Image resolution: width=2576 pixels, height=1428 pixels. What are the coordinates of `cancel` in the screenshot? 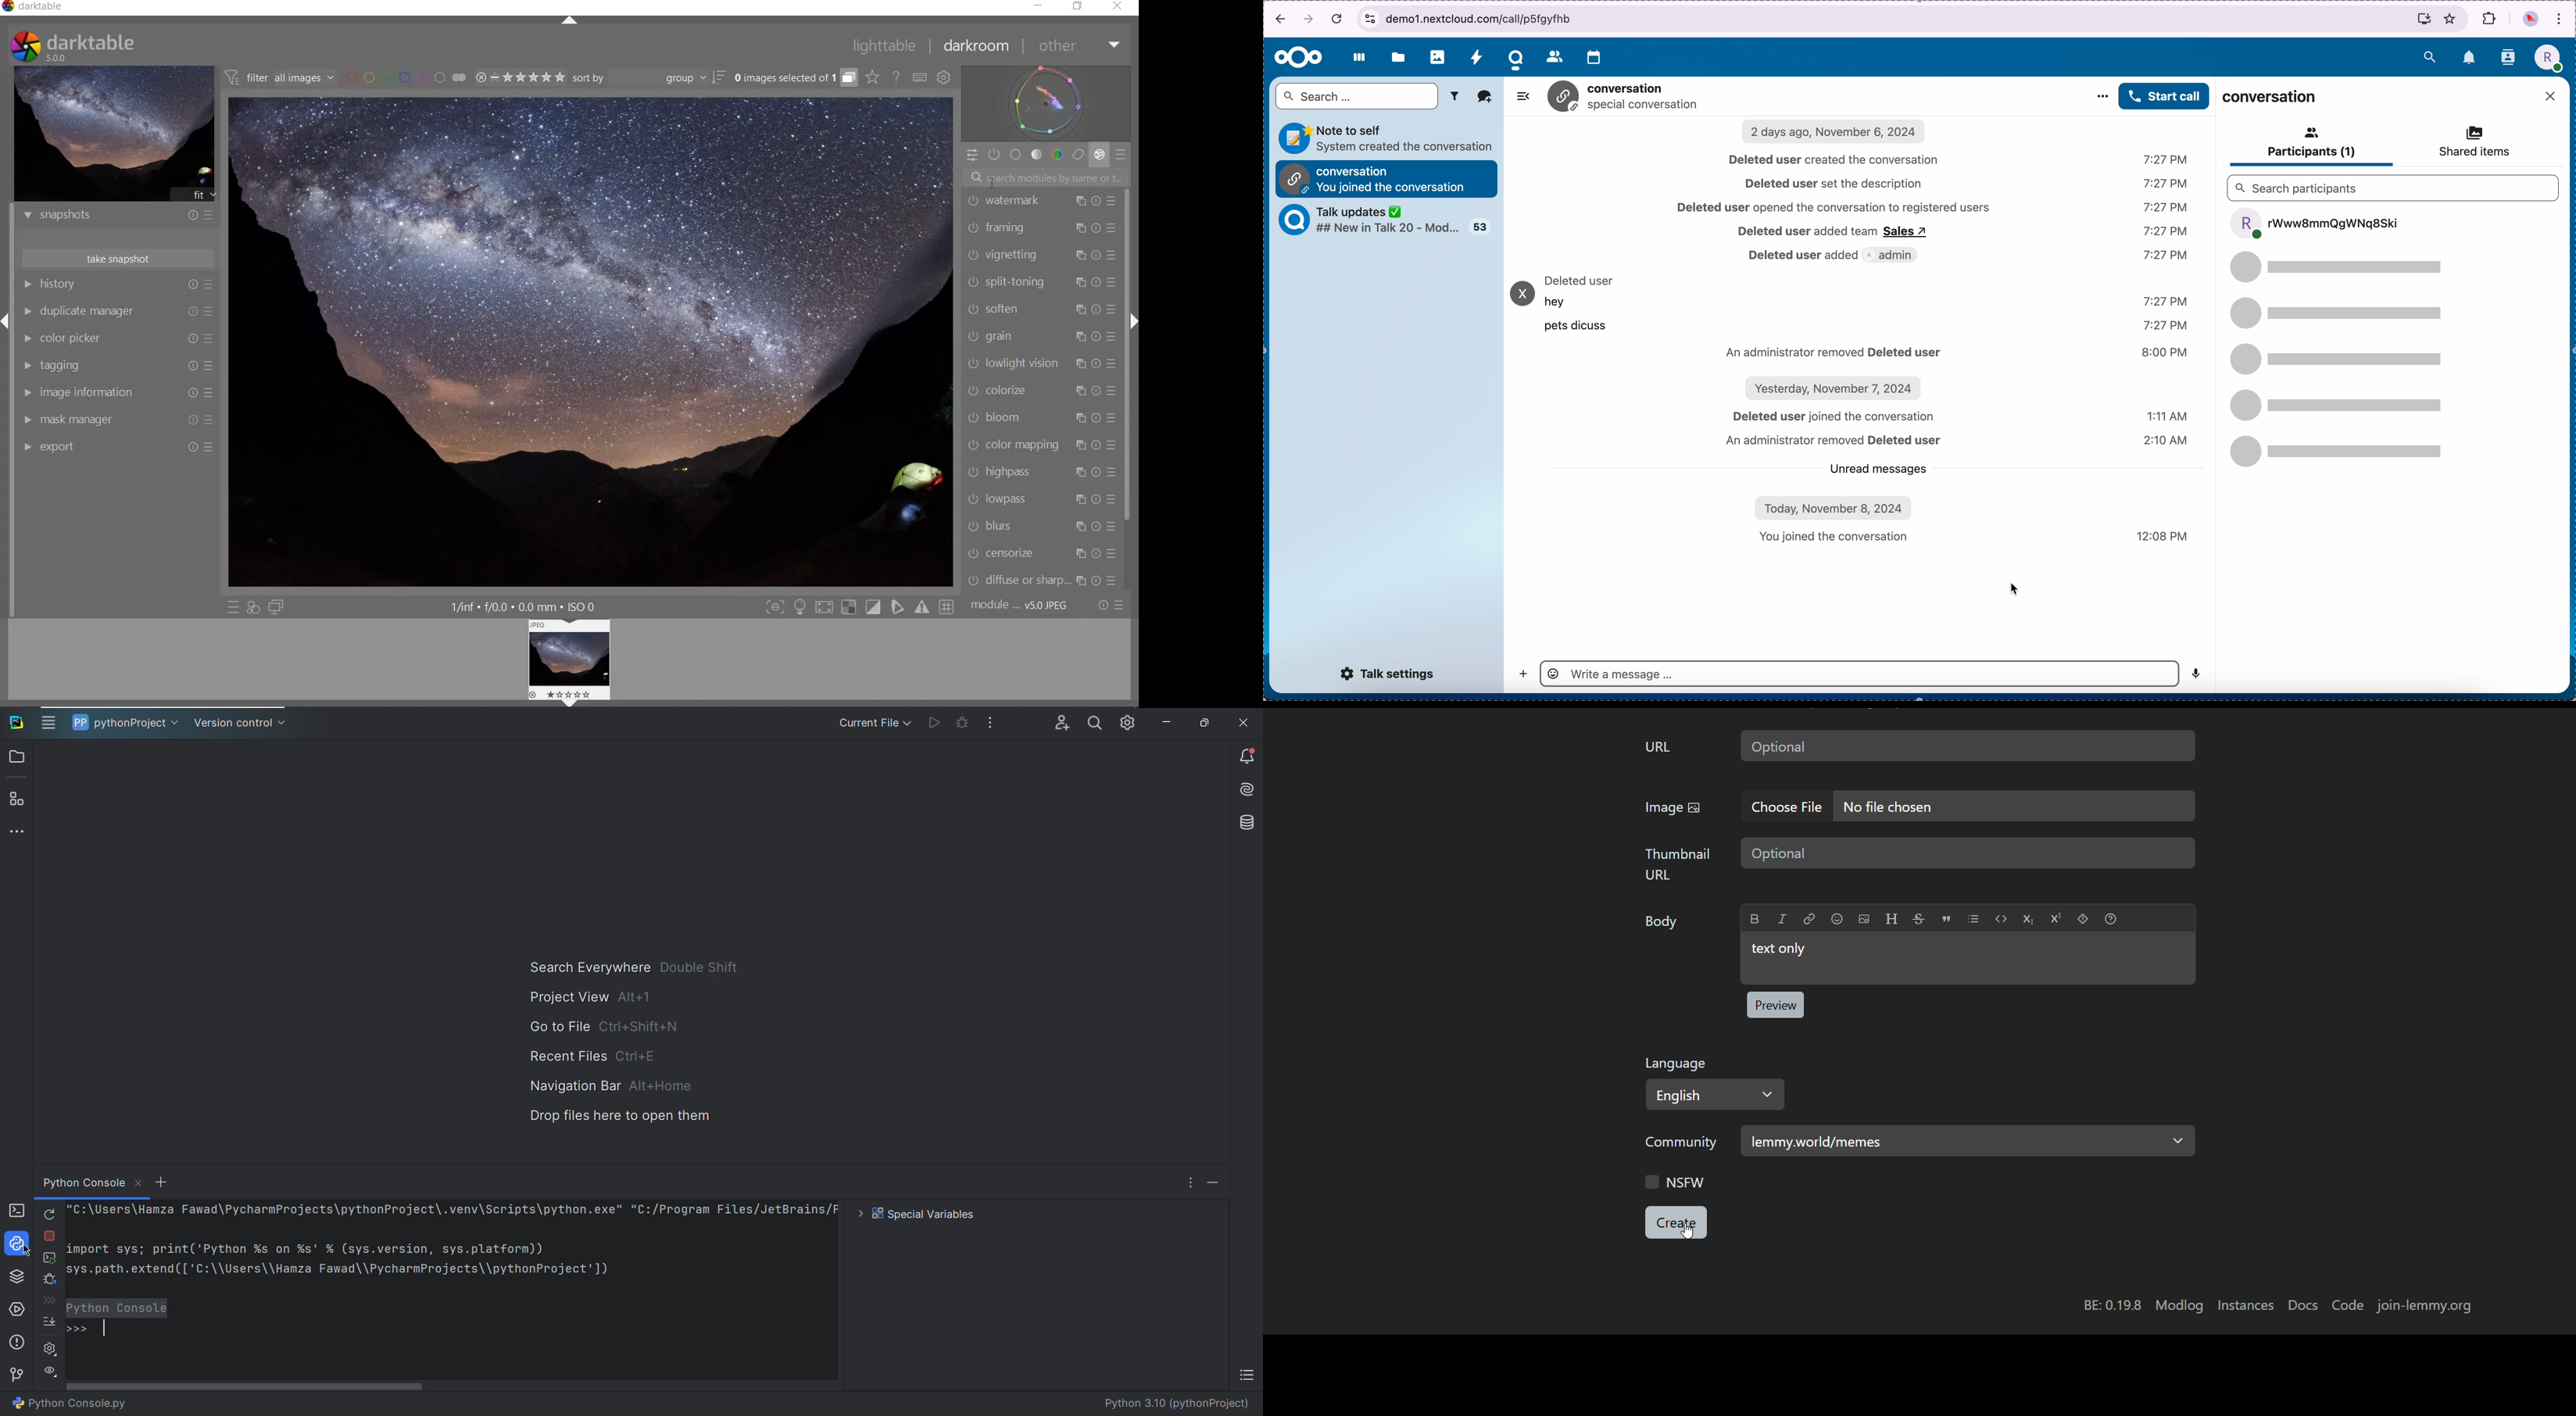 It's located at (1338, 14).